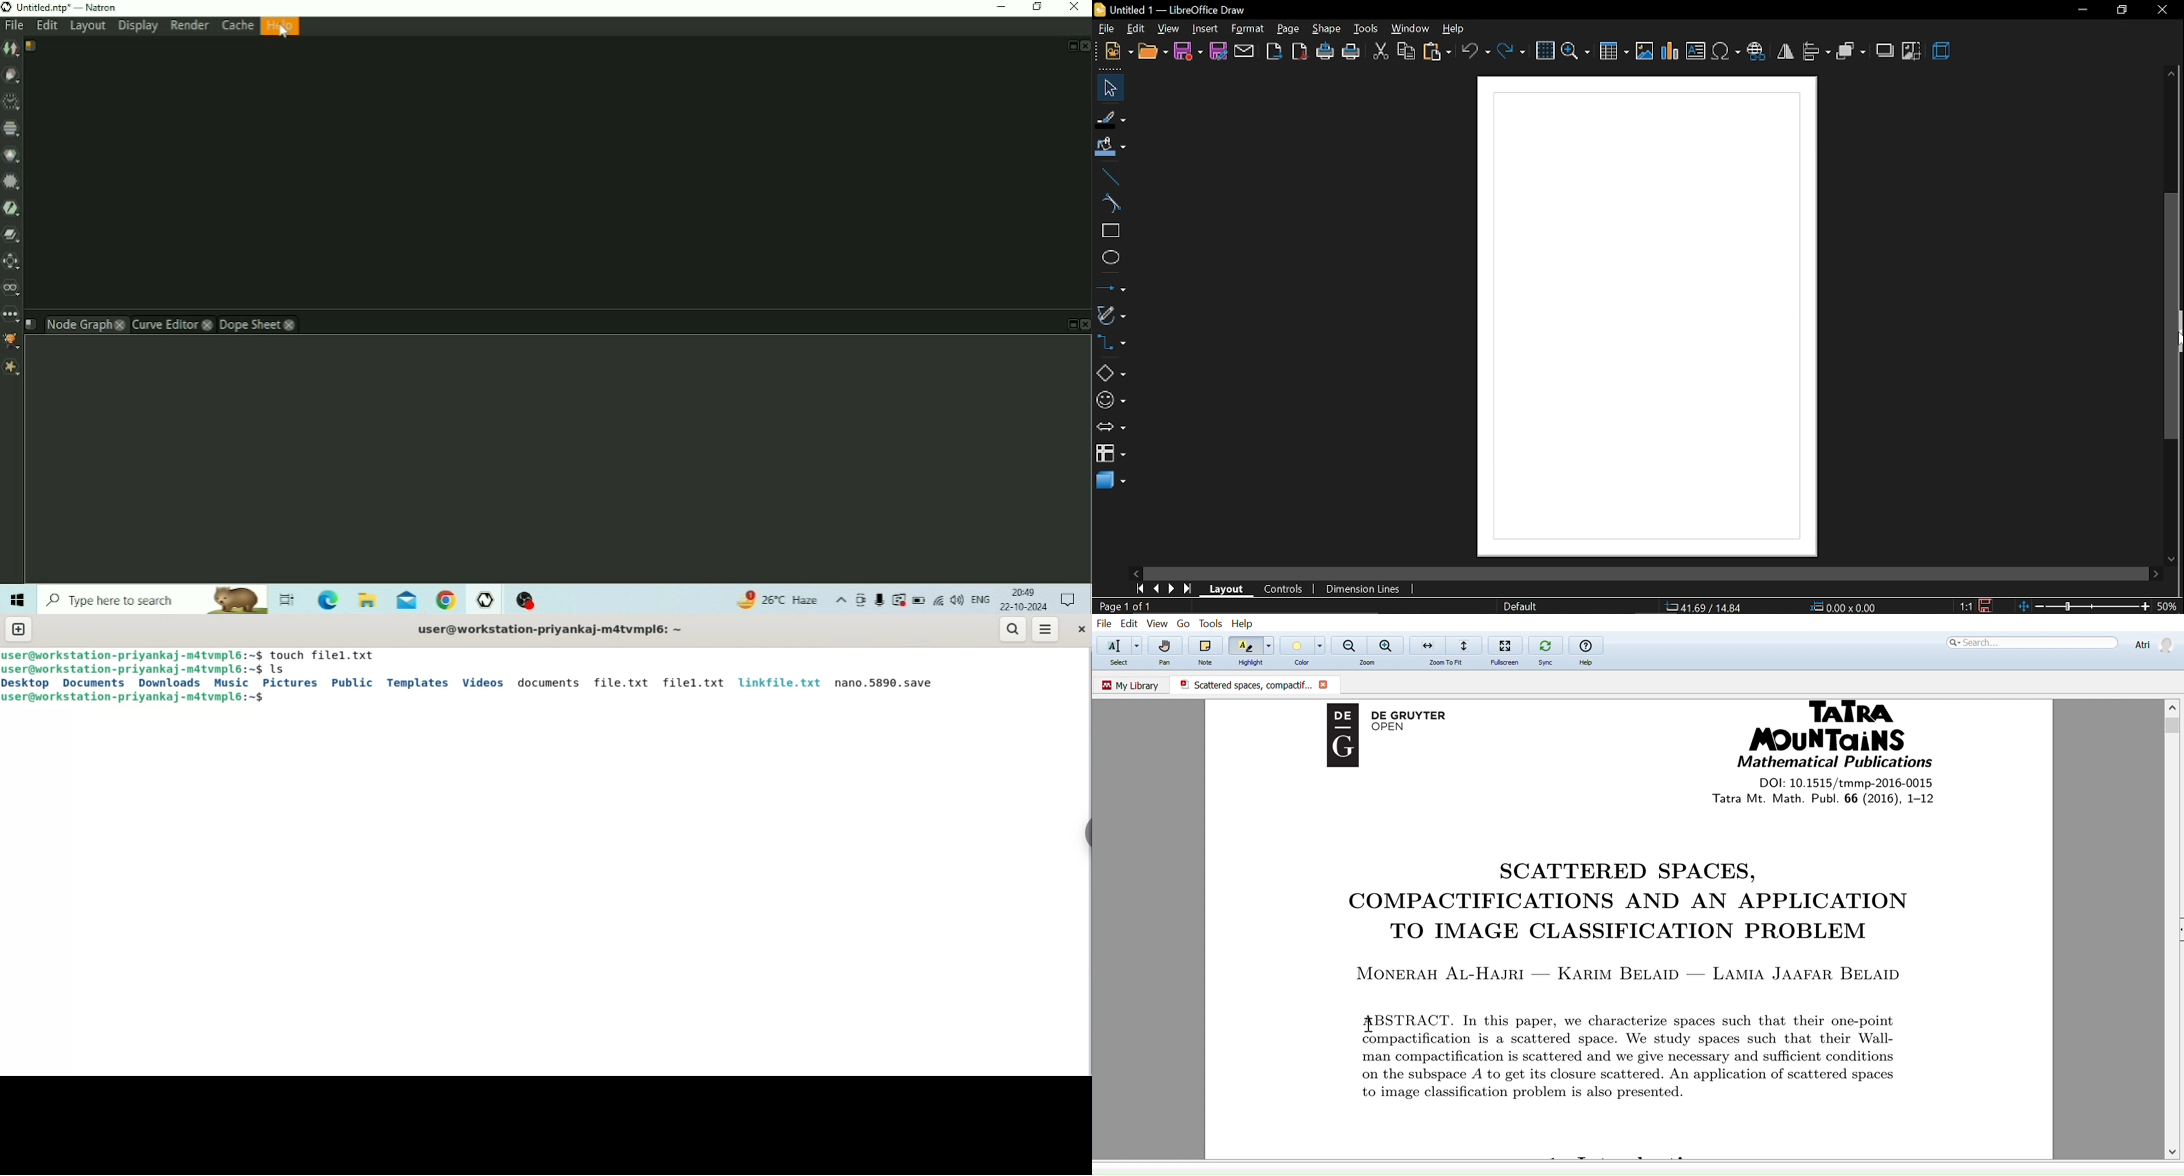  What do you see at coordinates (1137, 590) in the screenshot?
I see `go to first page` at bounding box center [1137, 590].